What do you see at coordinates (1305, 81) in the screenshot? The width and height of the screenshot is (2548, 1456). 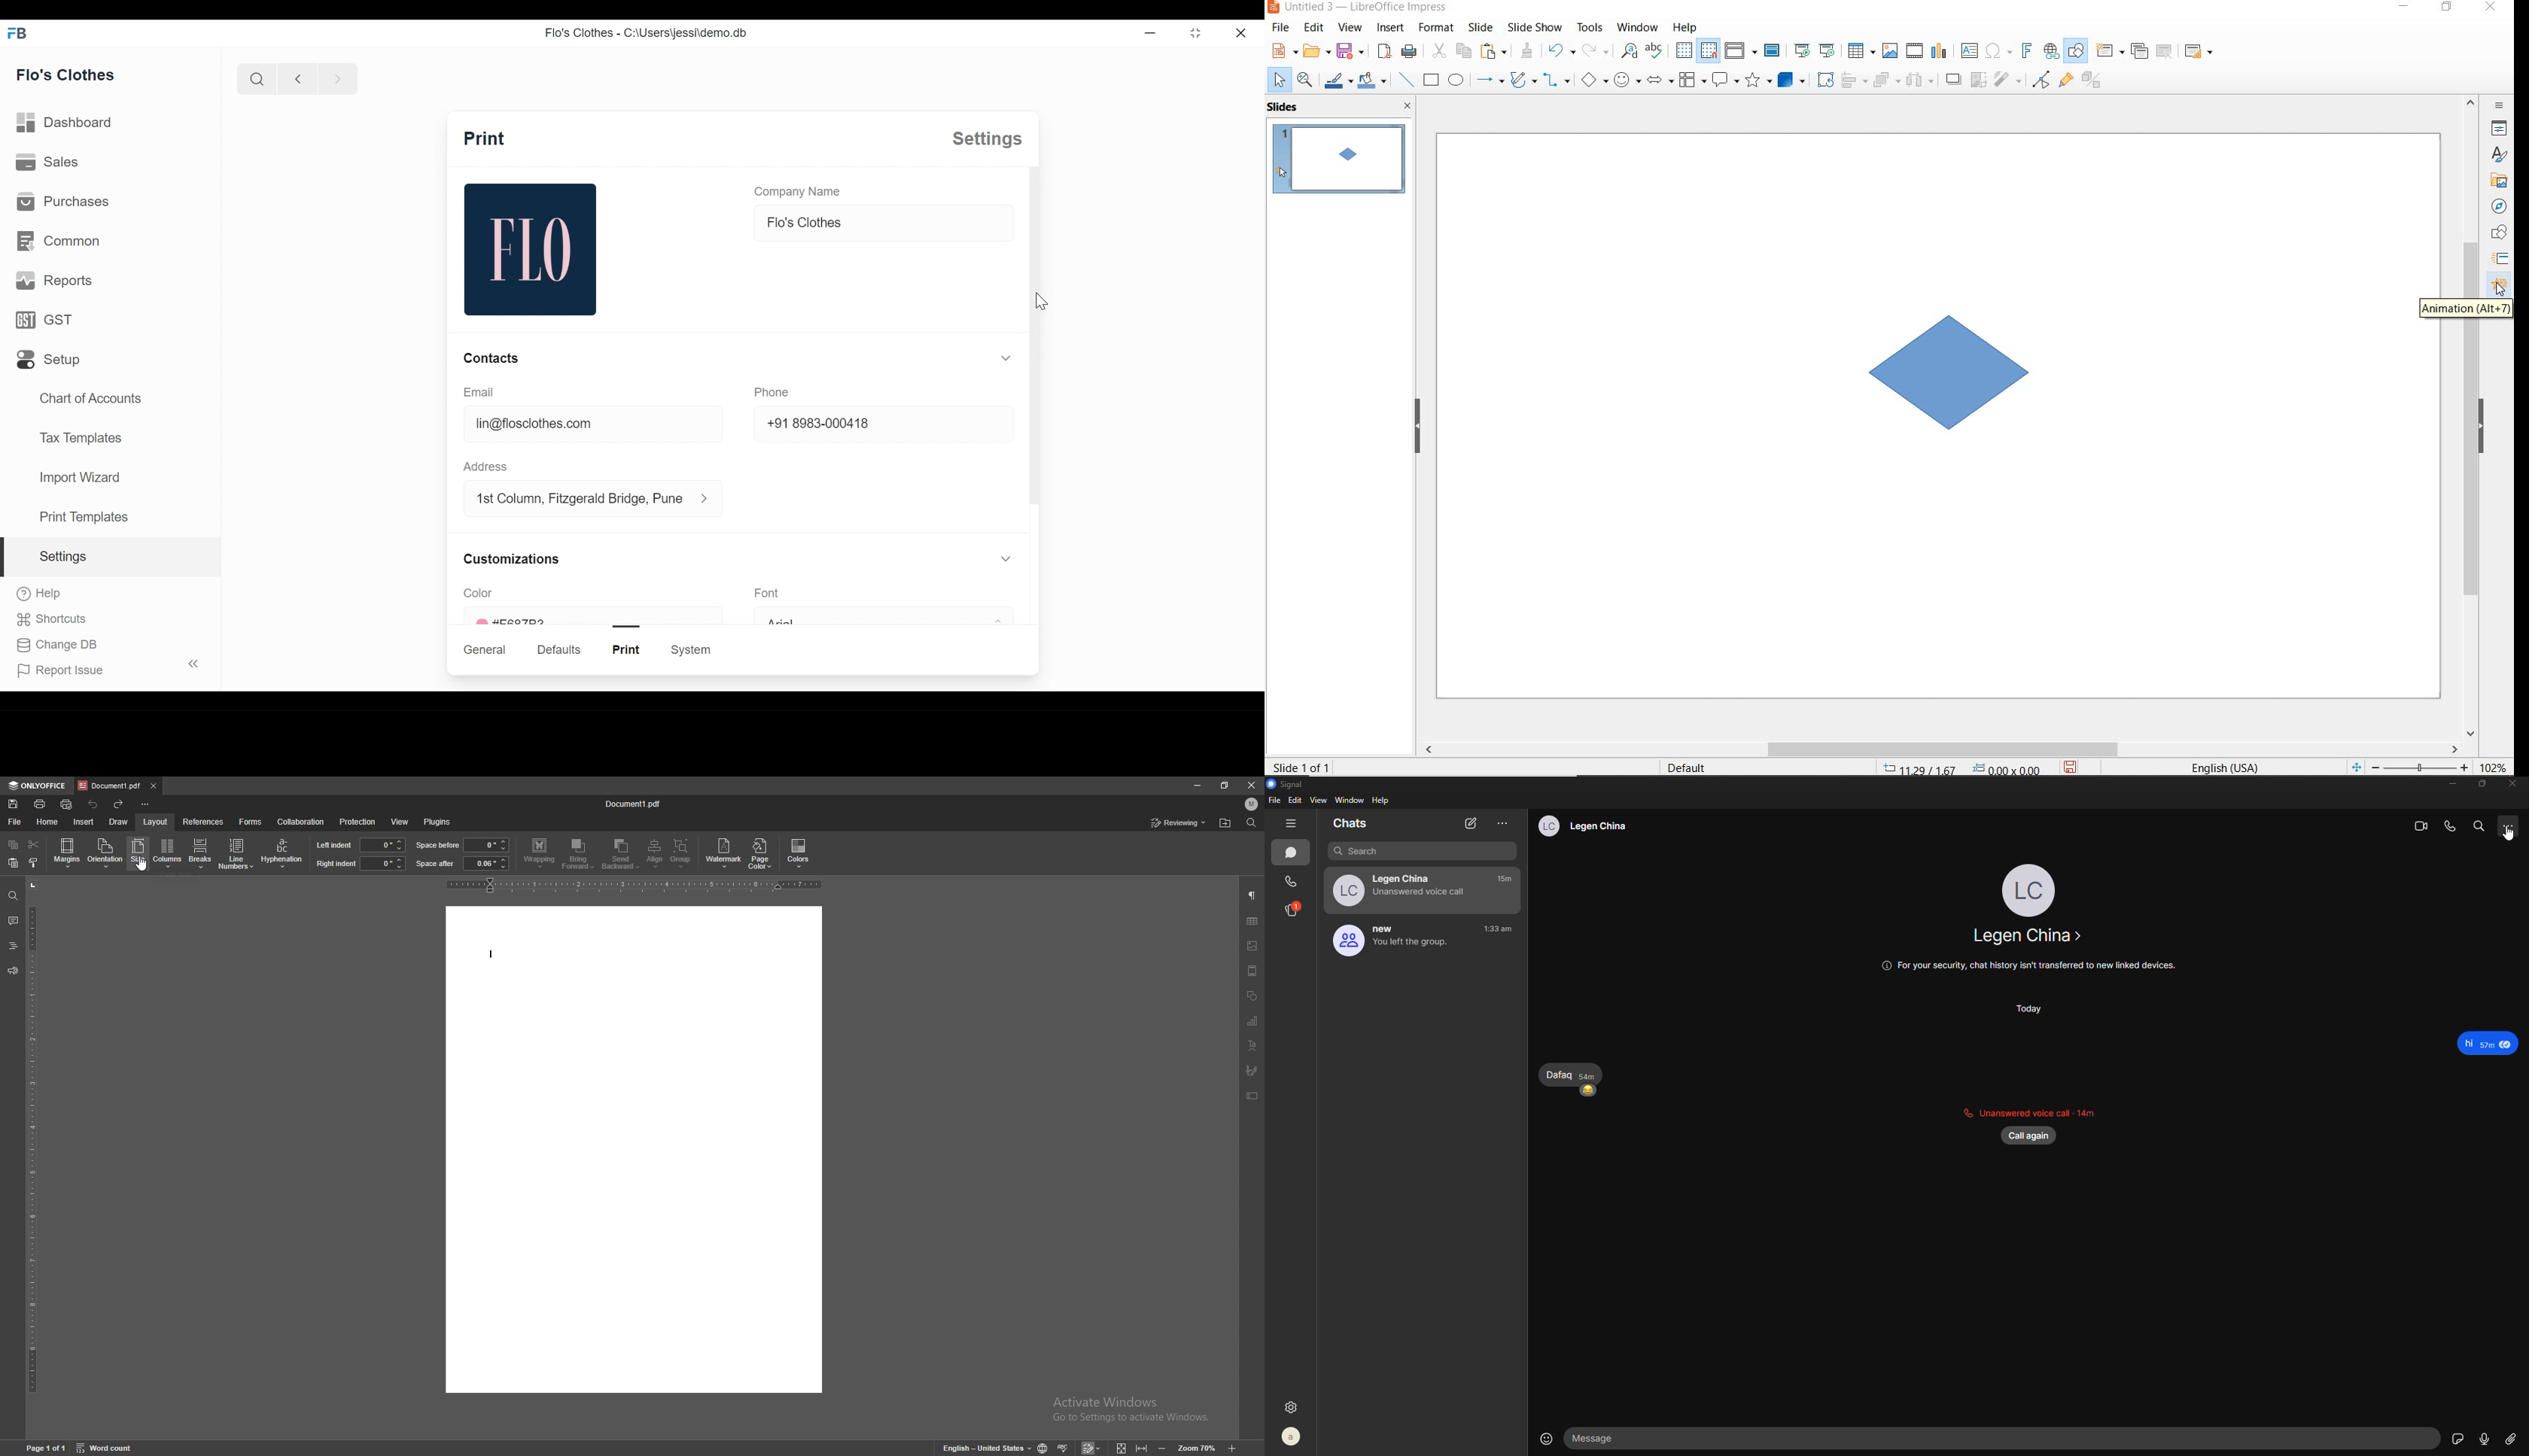 I see `zoom and pan` at bounding box center [1305, 81].